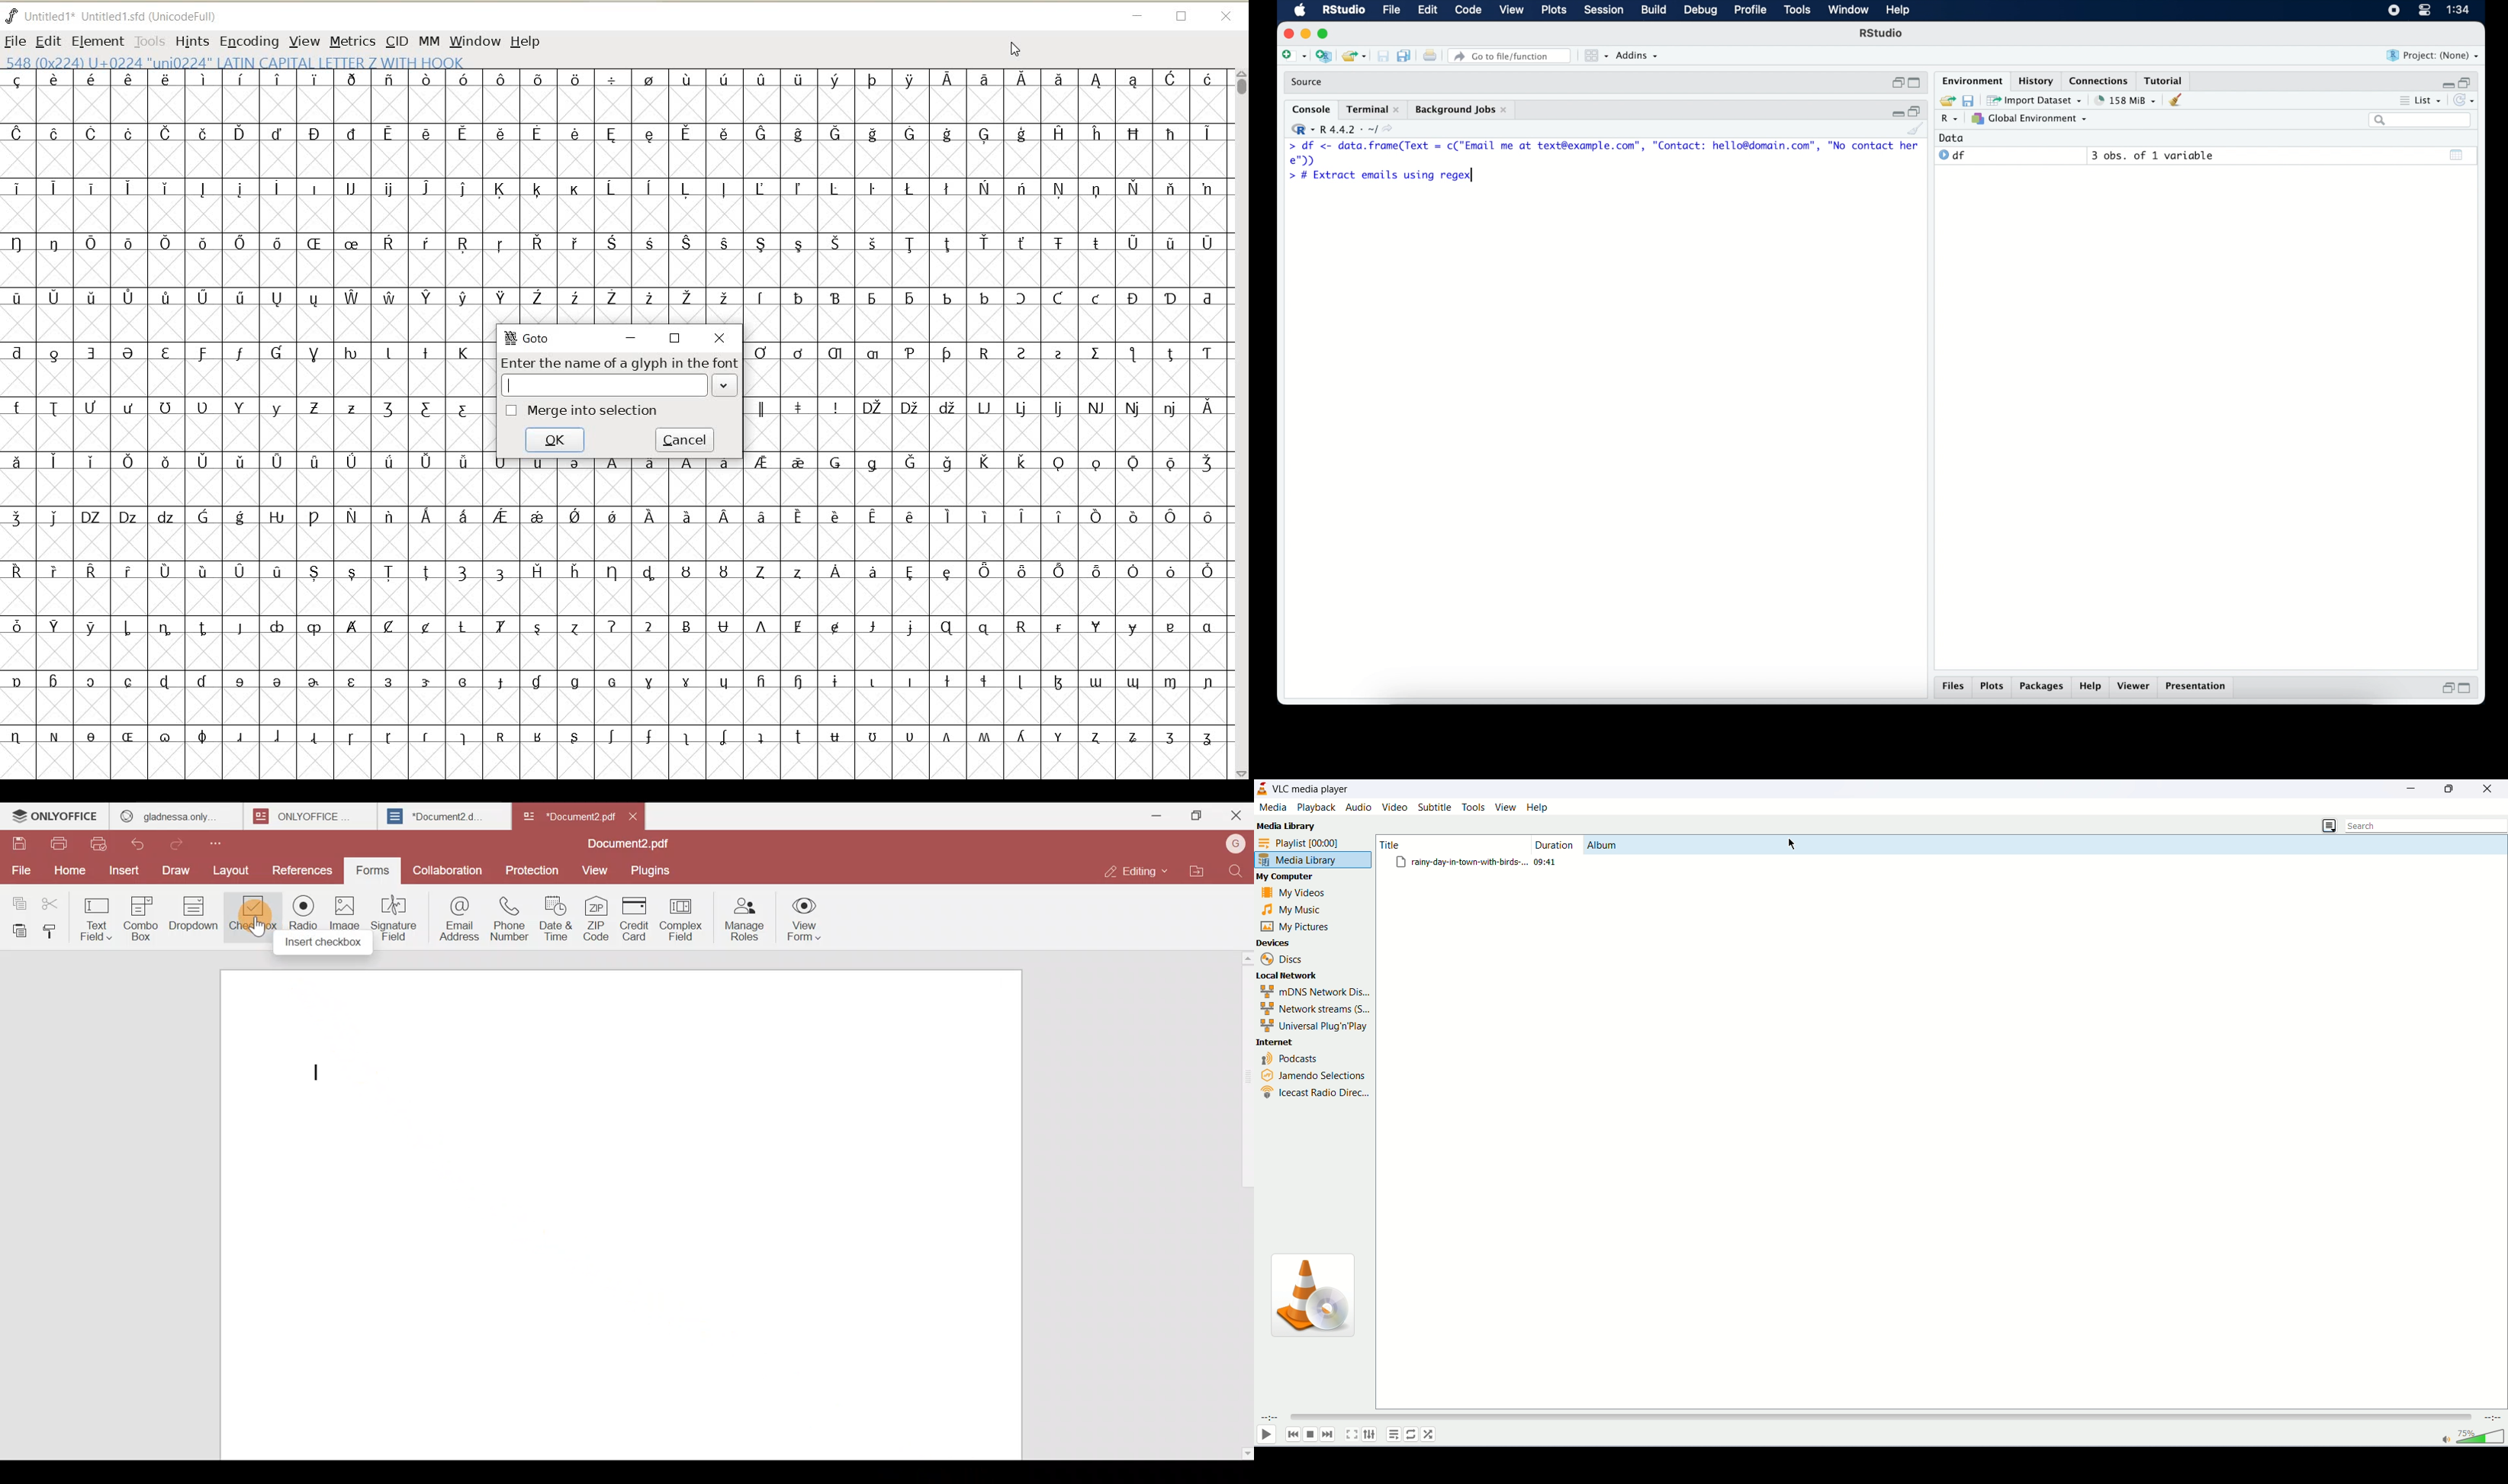  I want to click on 158 MB, so click(2127, 100).